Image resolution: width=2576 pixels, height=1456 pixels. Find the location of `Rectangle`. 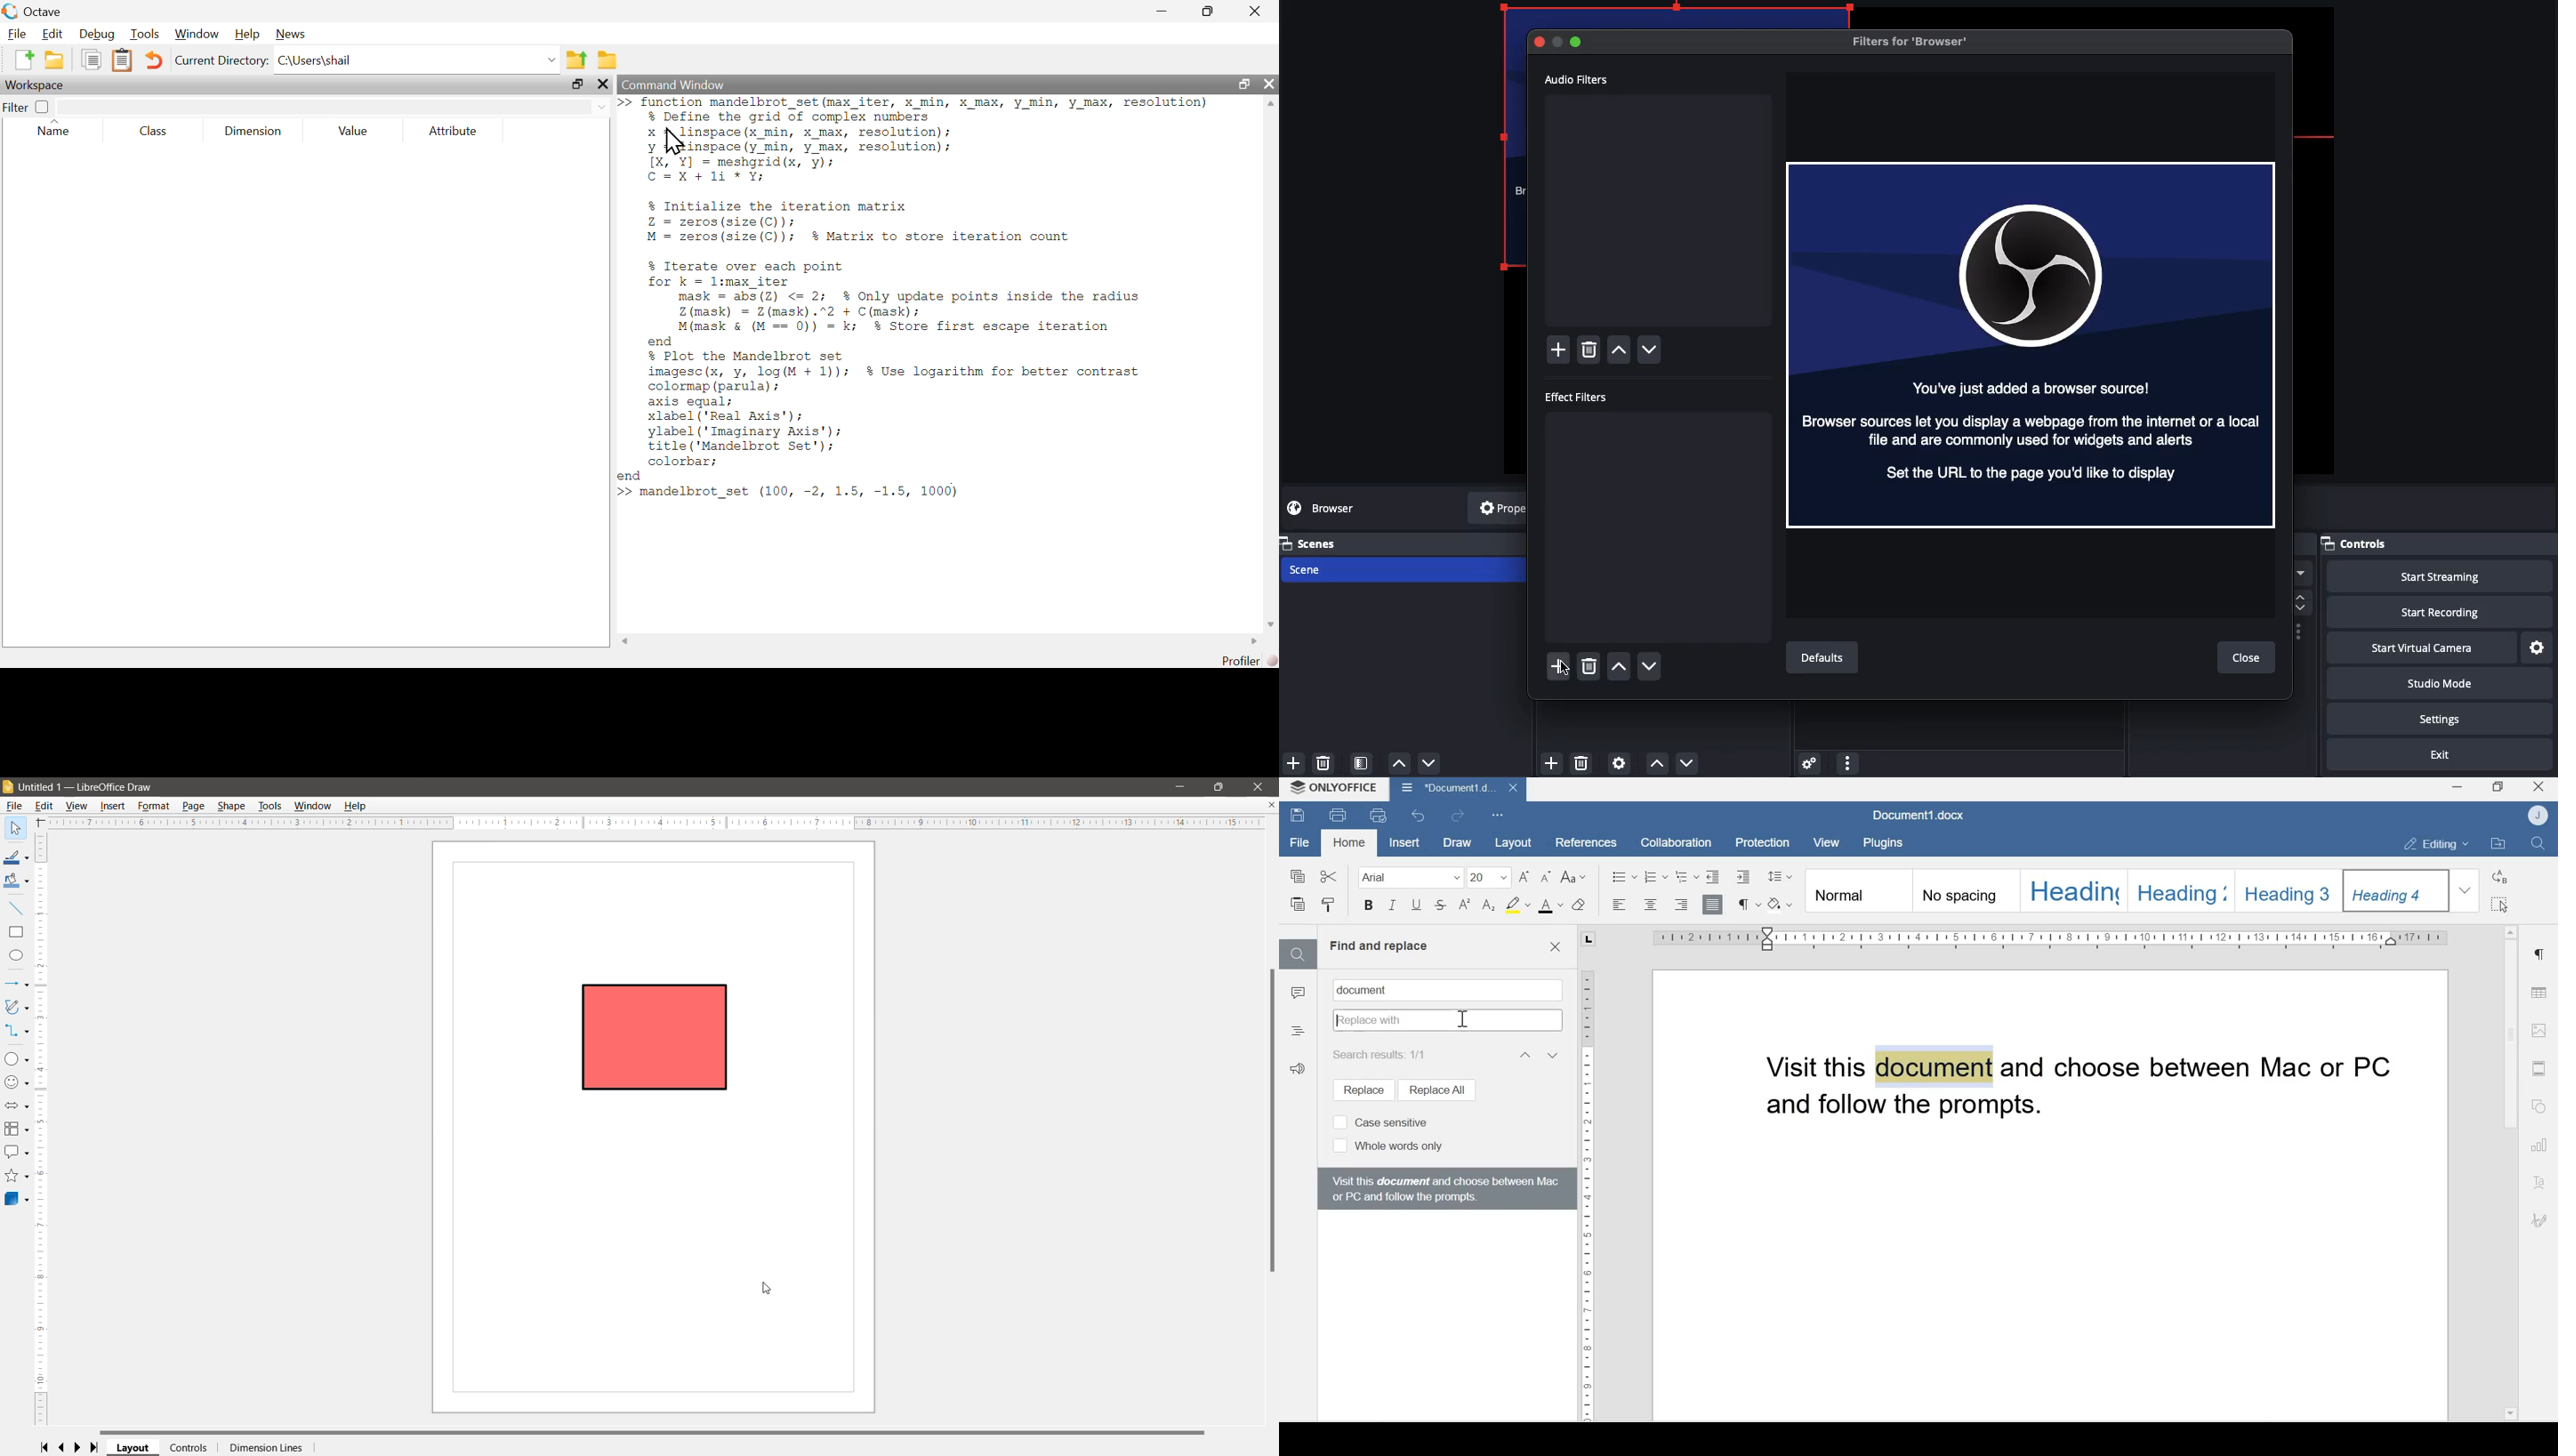

Rectangle is located at coordinates (16, 933).